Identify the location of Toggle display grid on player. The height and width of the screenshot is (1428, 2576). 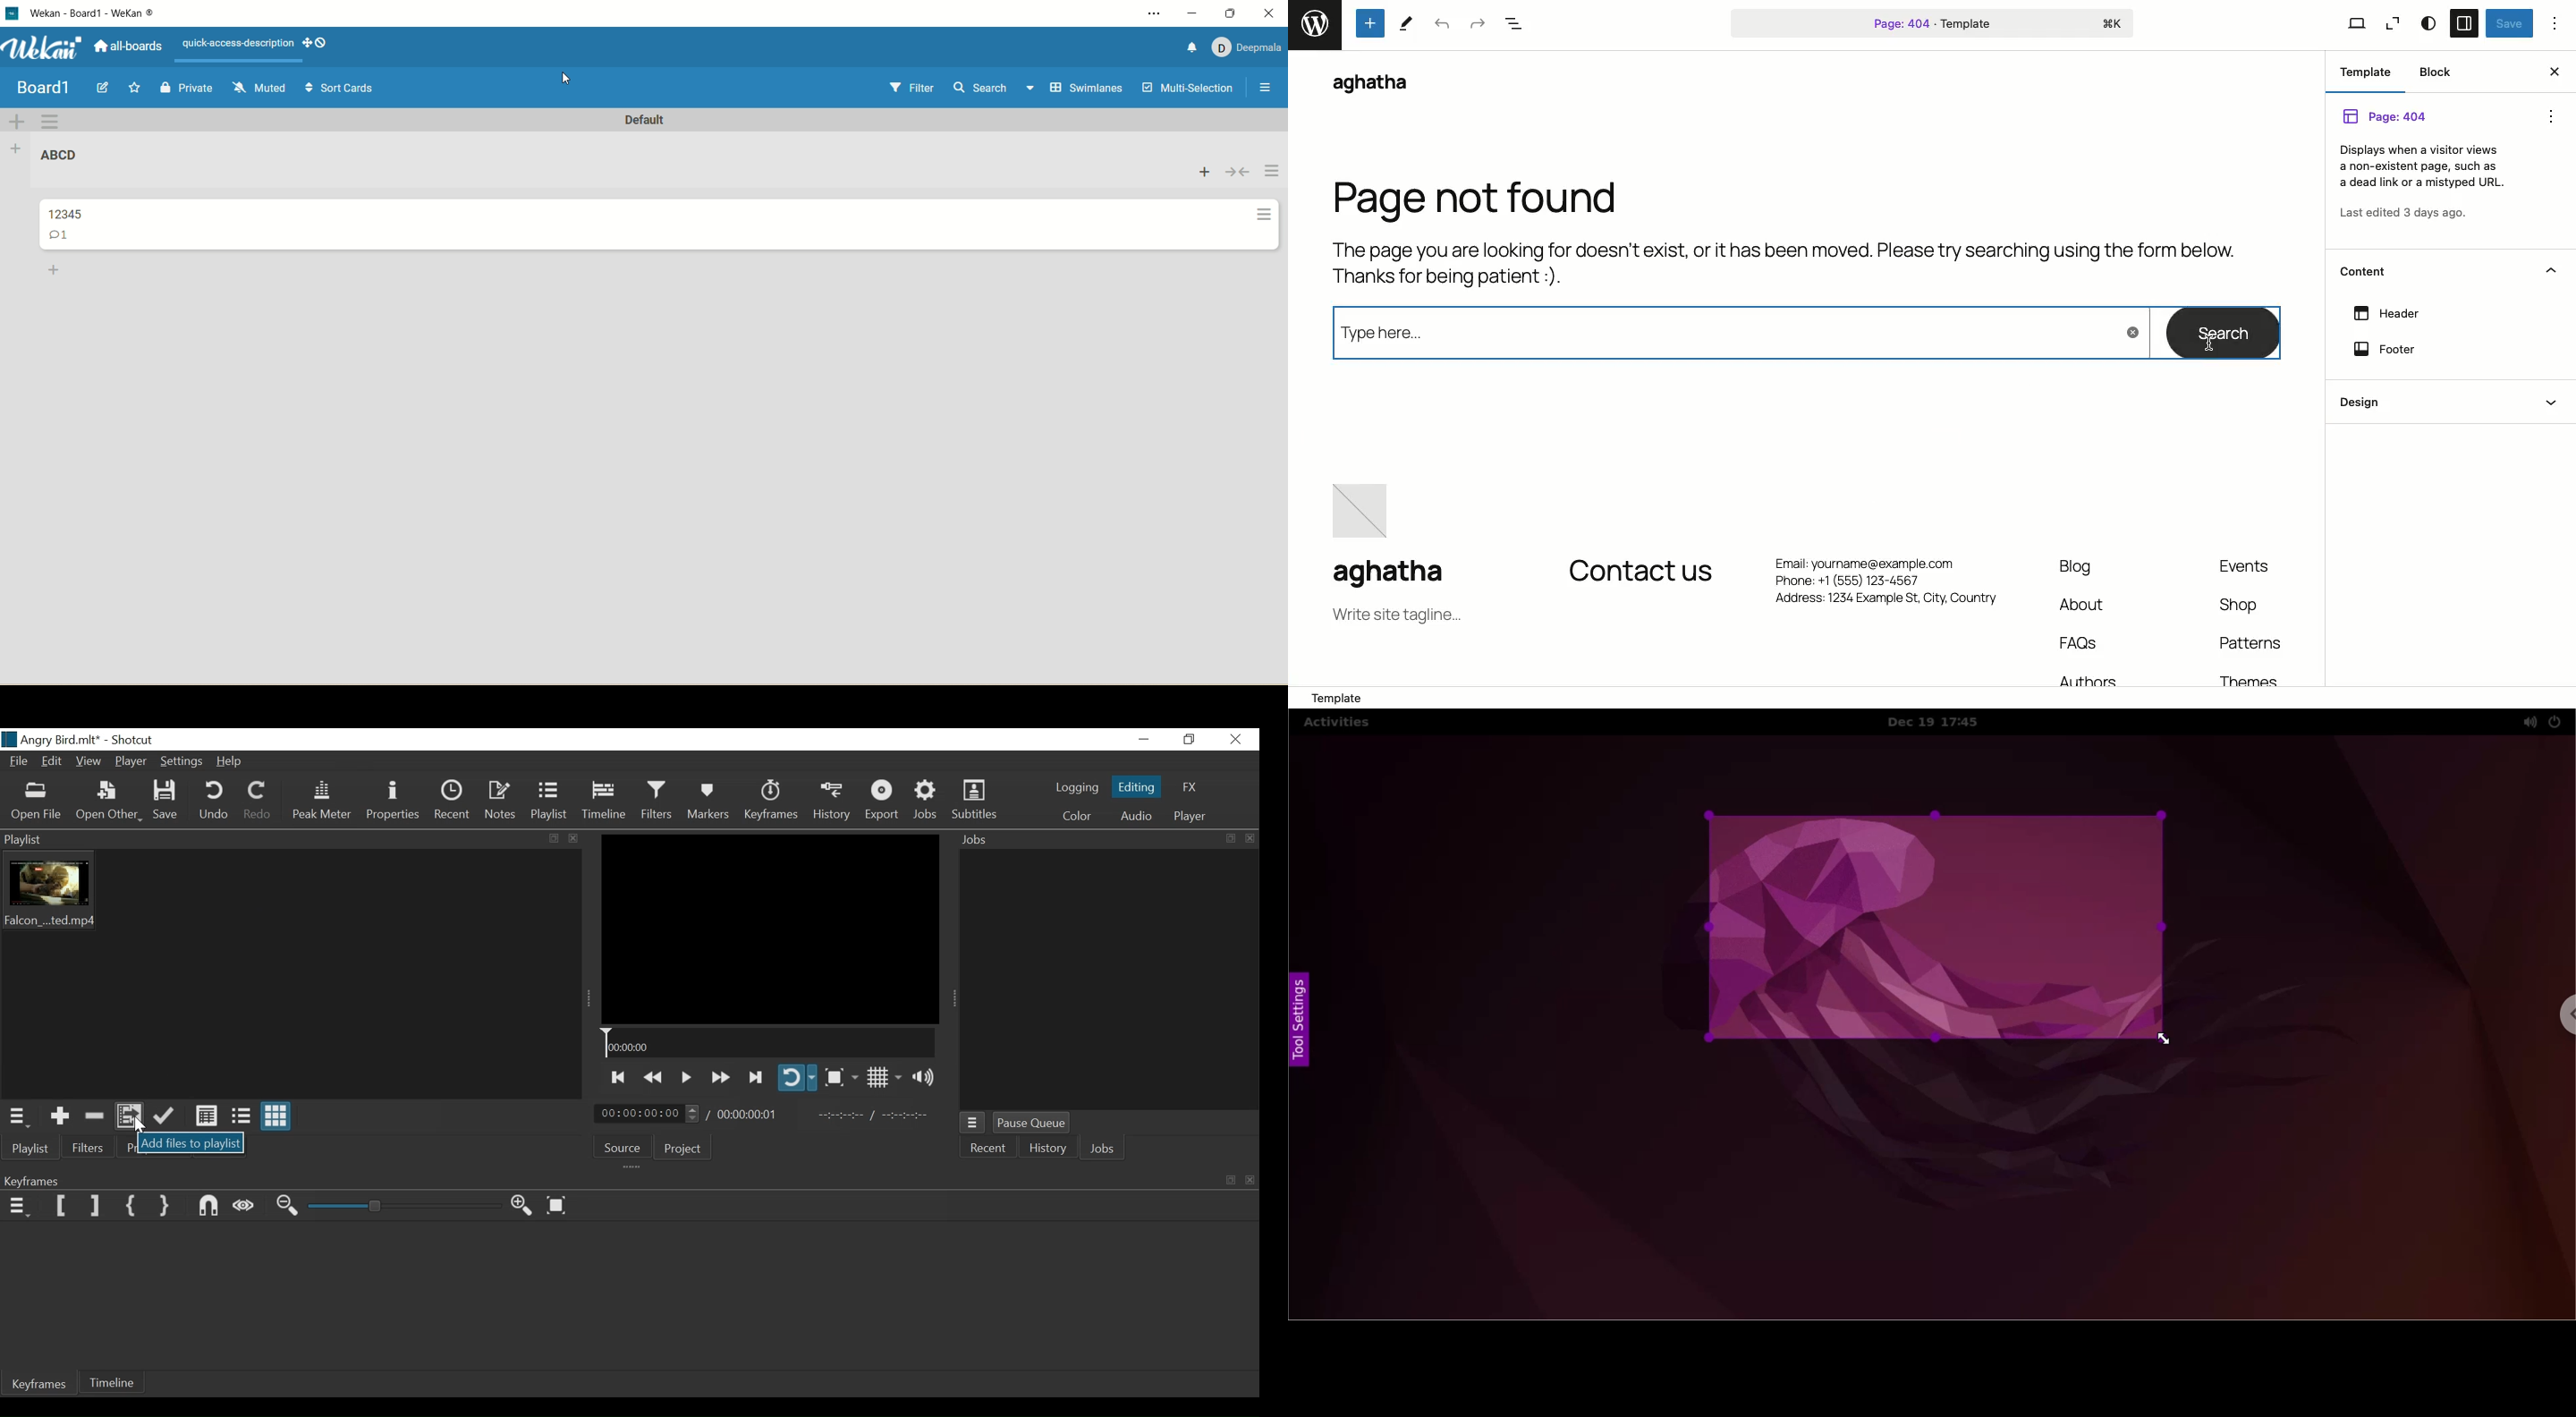
(887, 1078).